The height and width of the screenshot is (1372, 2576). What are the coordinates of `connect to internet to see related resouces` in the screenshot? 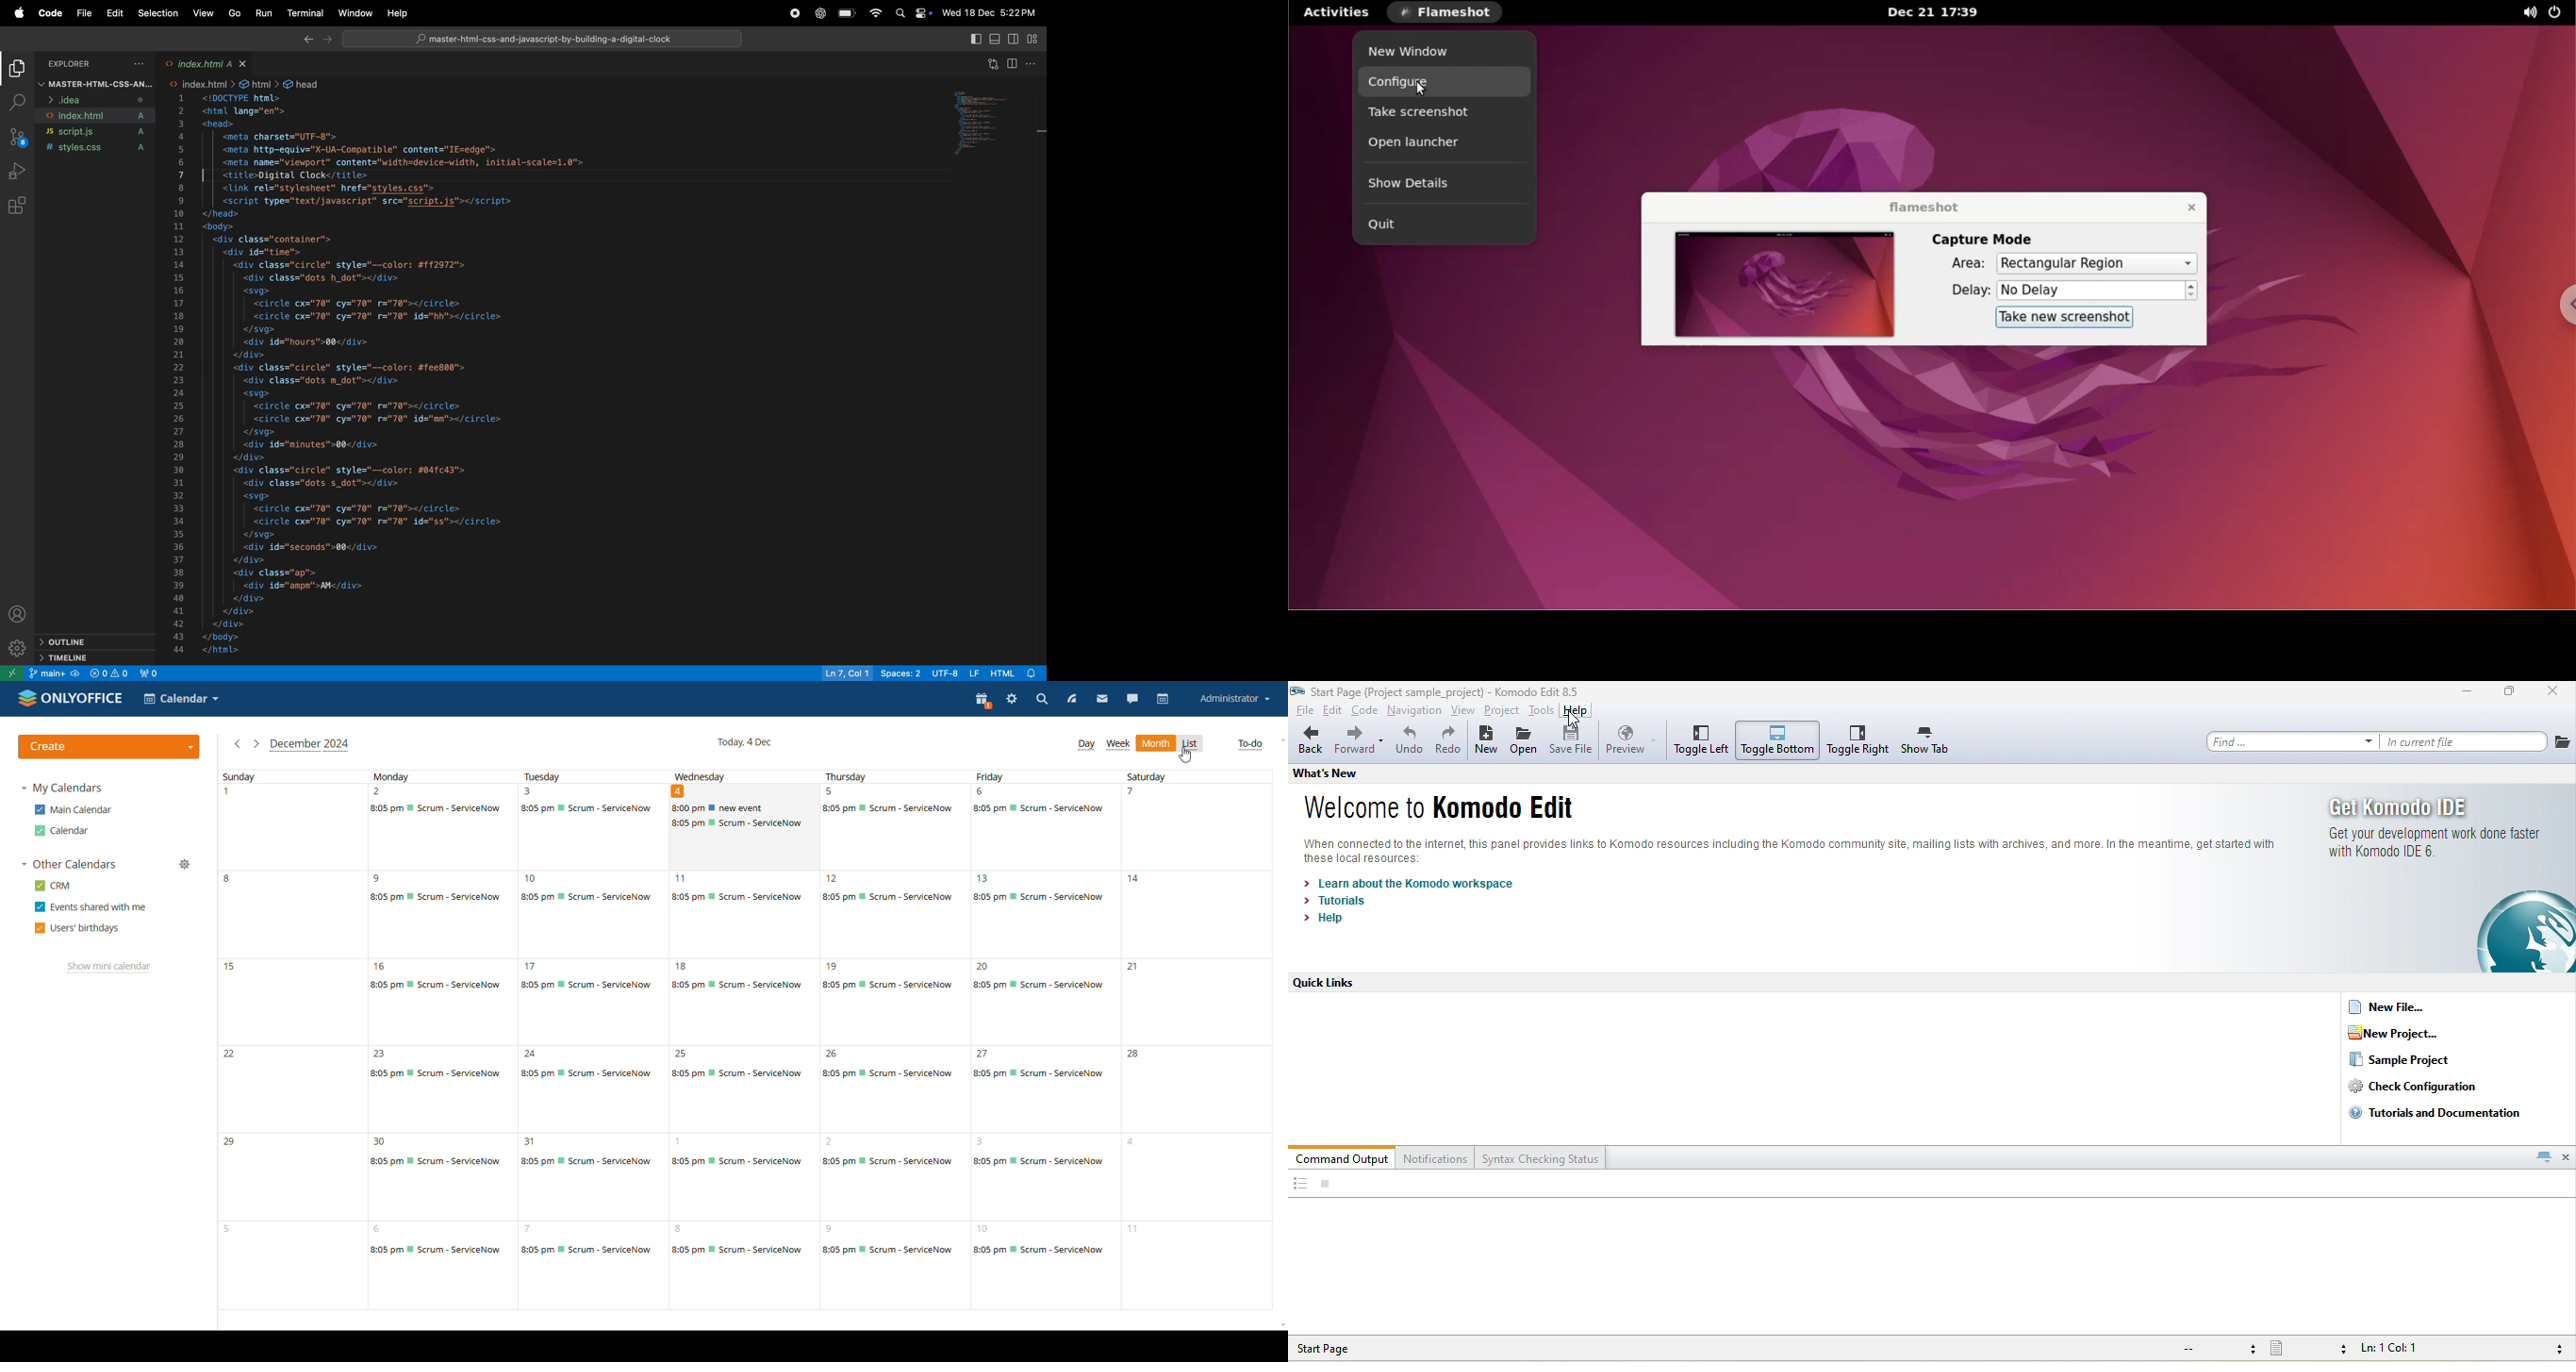 It's located at (1763, 851).